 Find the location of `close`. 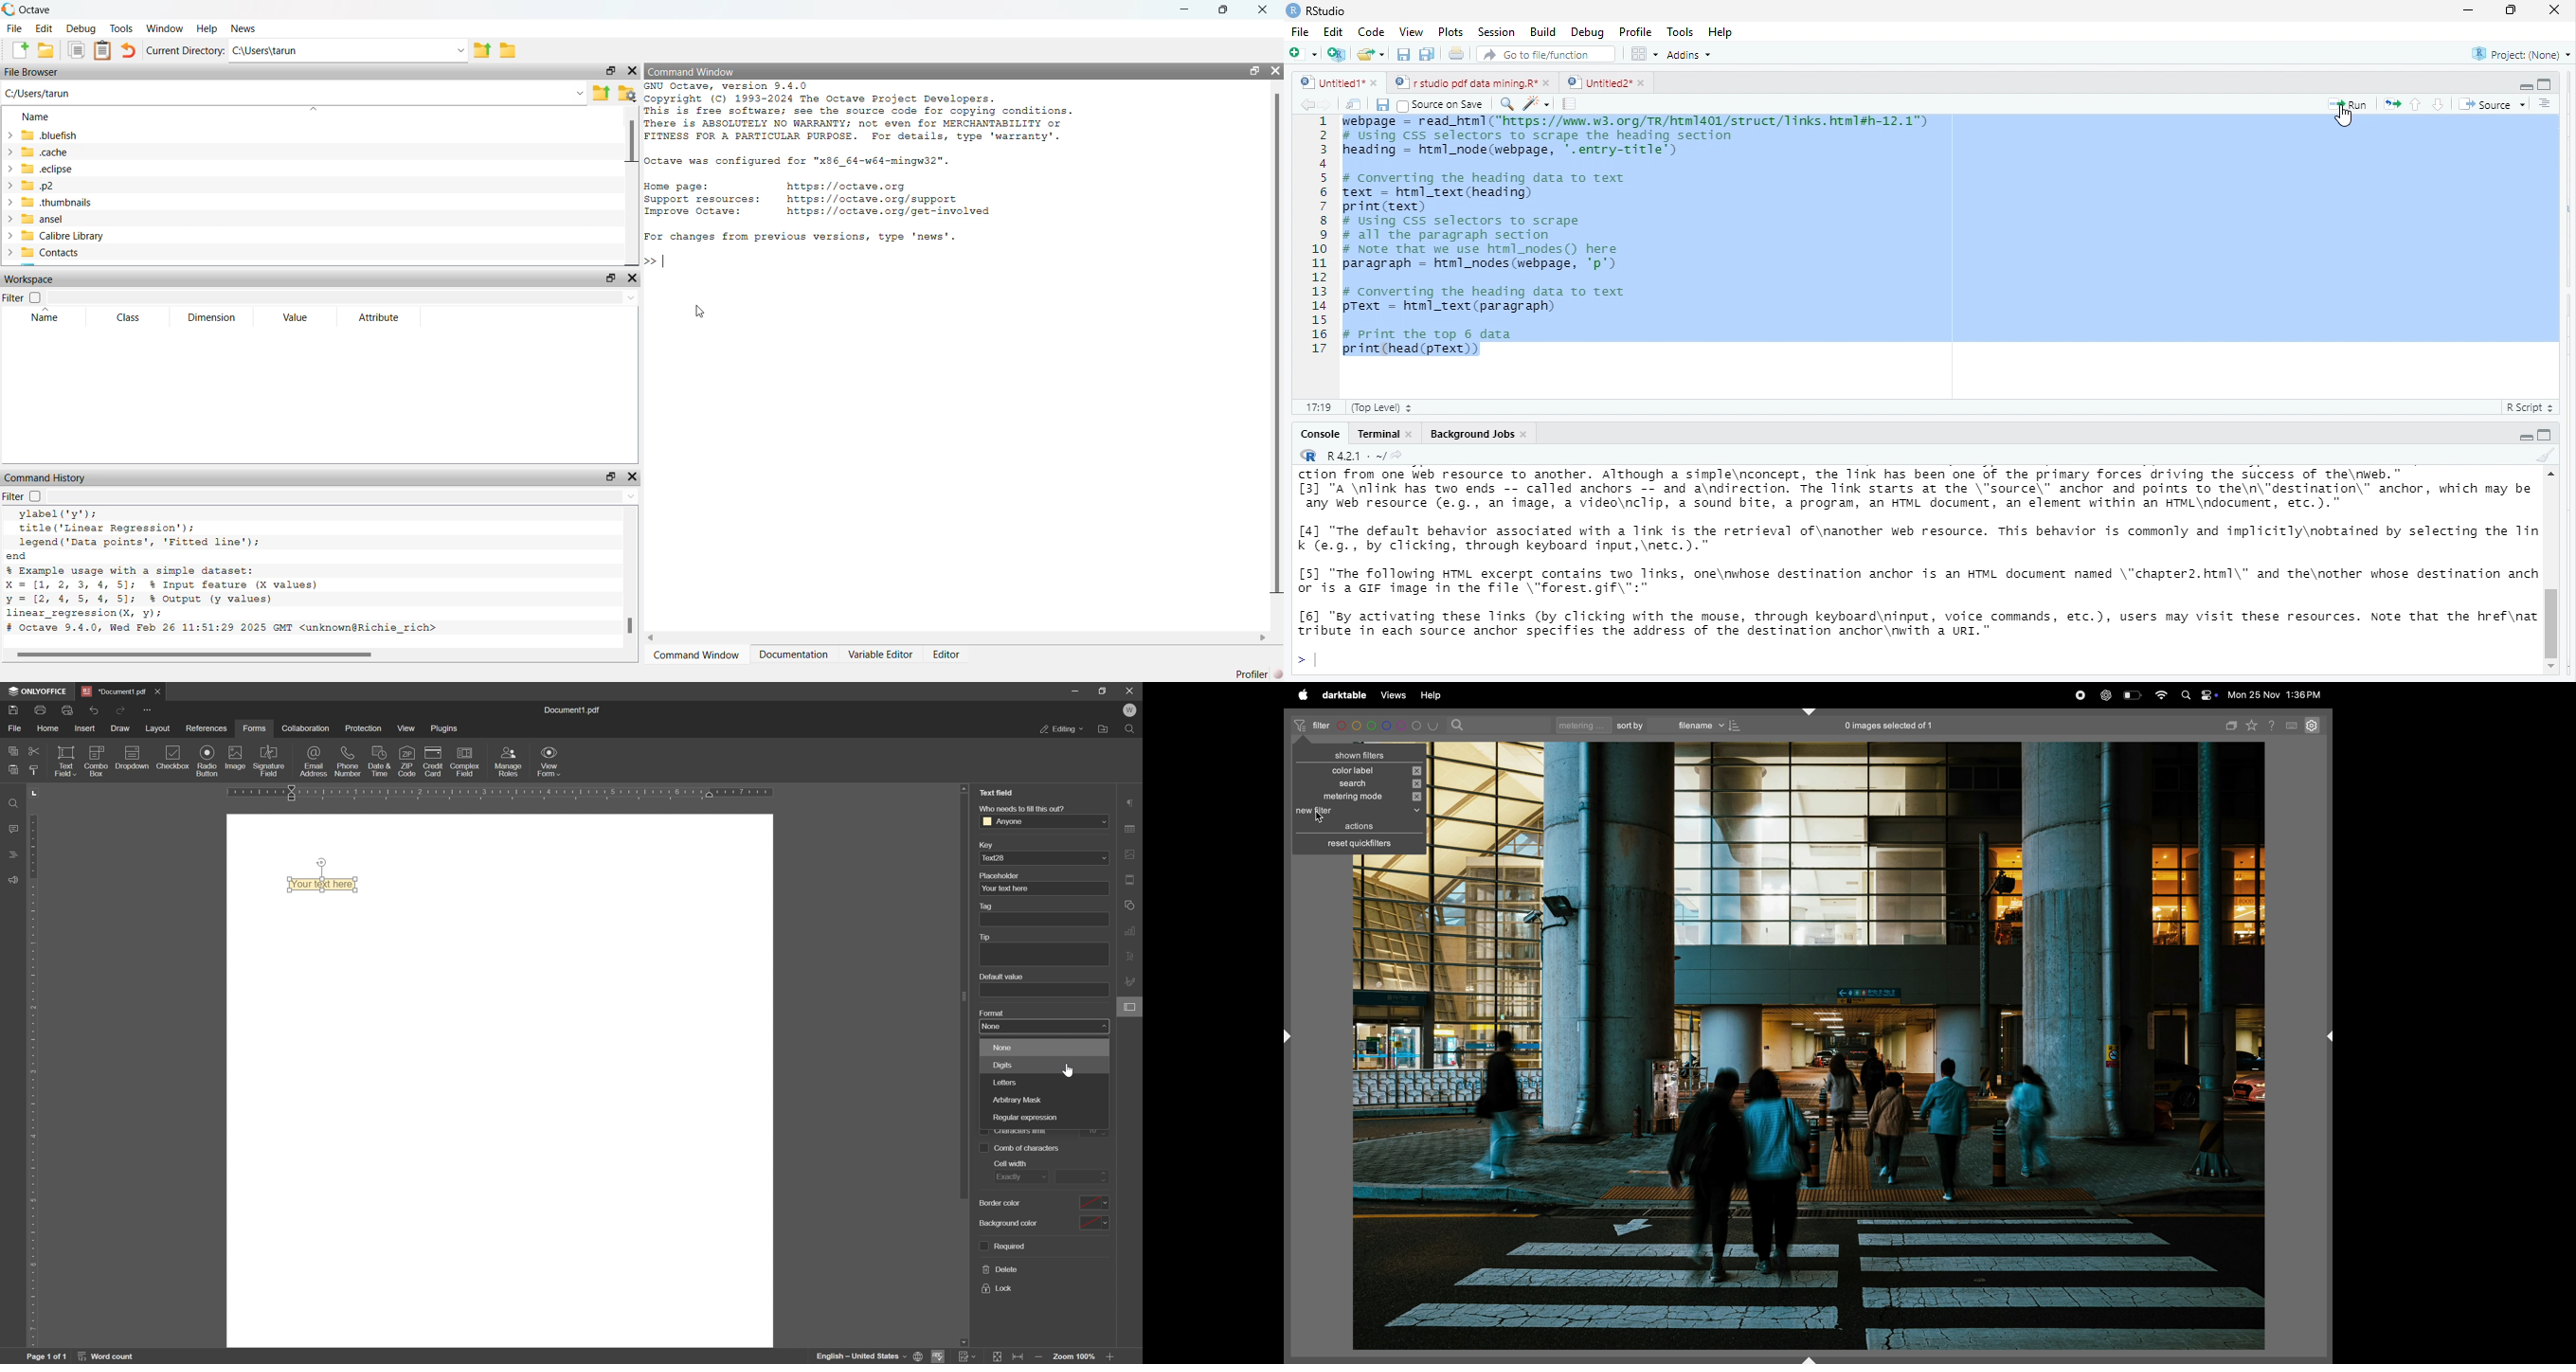

close is located at coordinates (1525, 434).